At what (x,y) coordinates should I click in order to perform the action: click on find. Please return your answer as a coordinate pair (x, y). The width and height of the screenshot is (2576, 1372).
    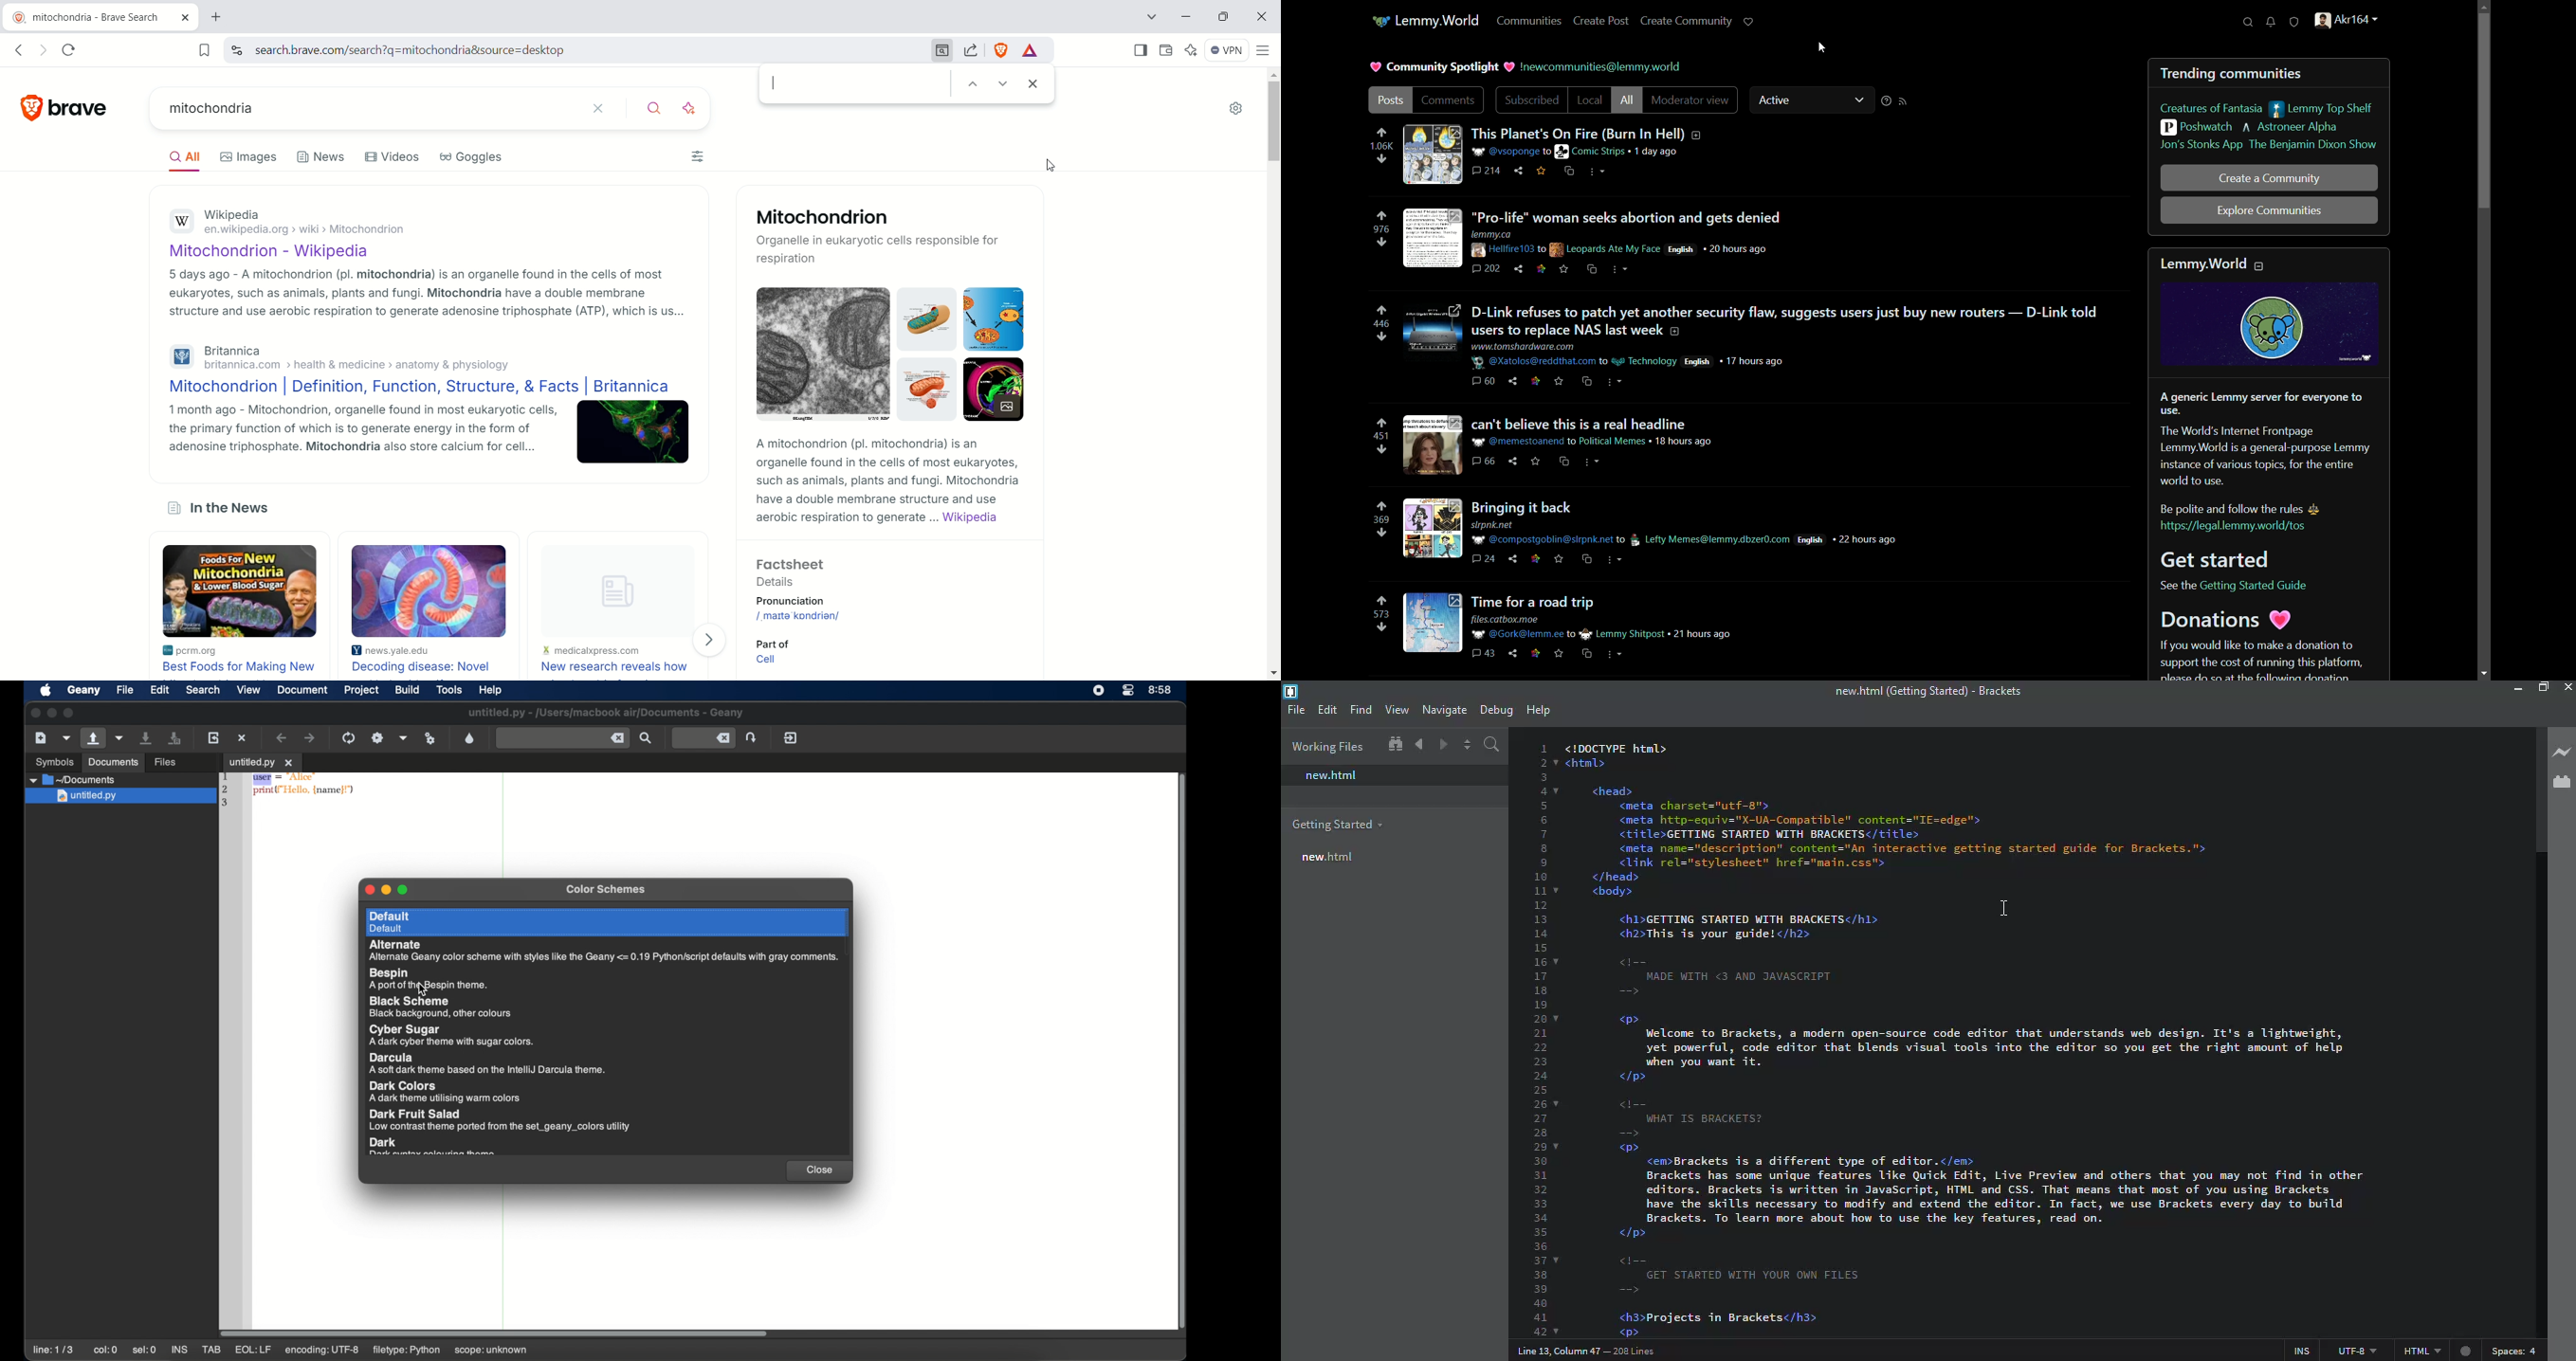
    Looking at the image, I should click on (1361, 710).